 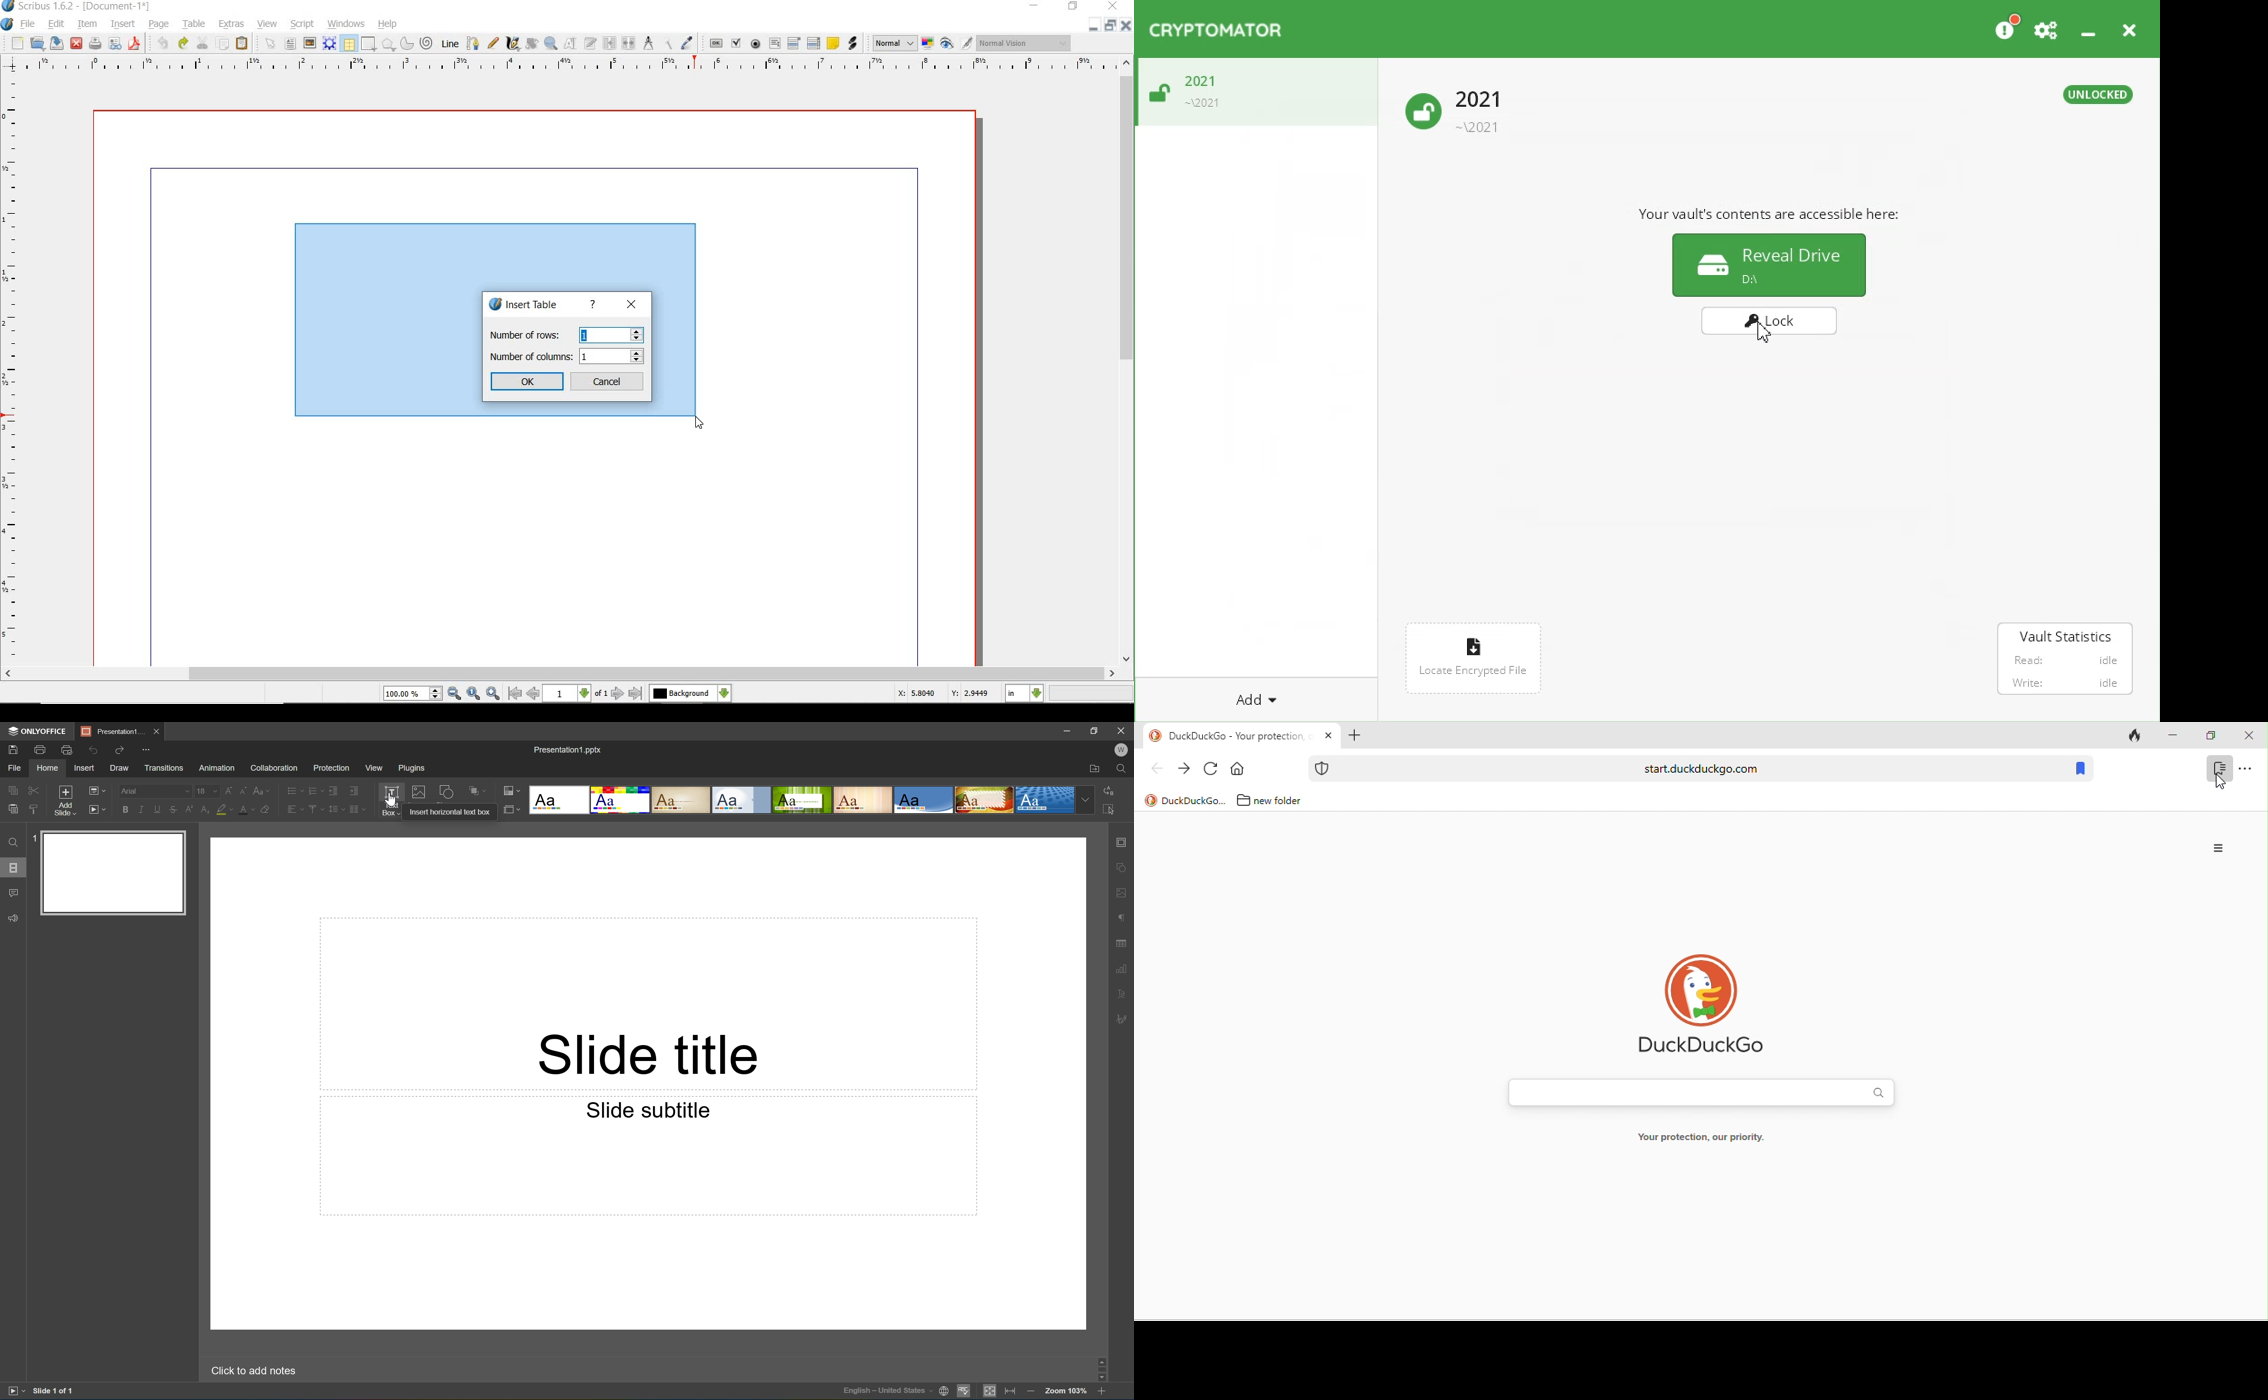 I want to click on X: 5.8040 Y: 2.9449, so click(x=942, y=695).